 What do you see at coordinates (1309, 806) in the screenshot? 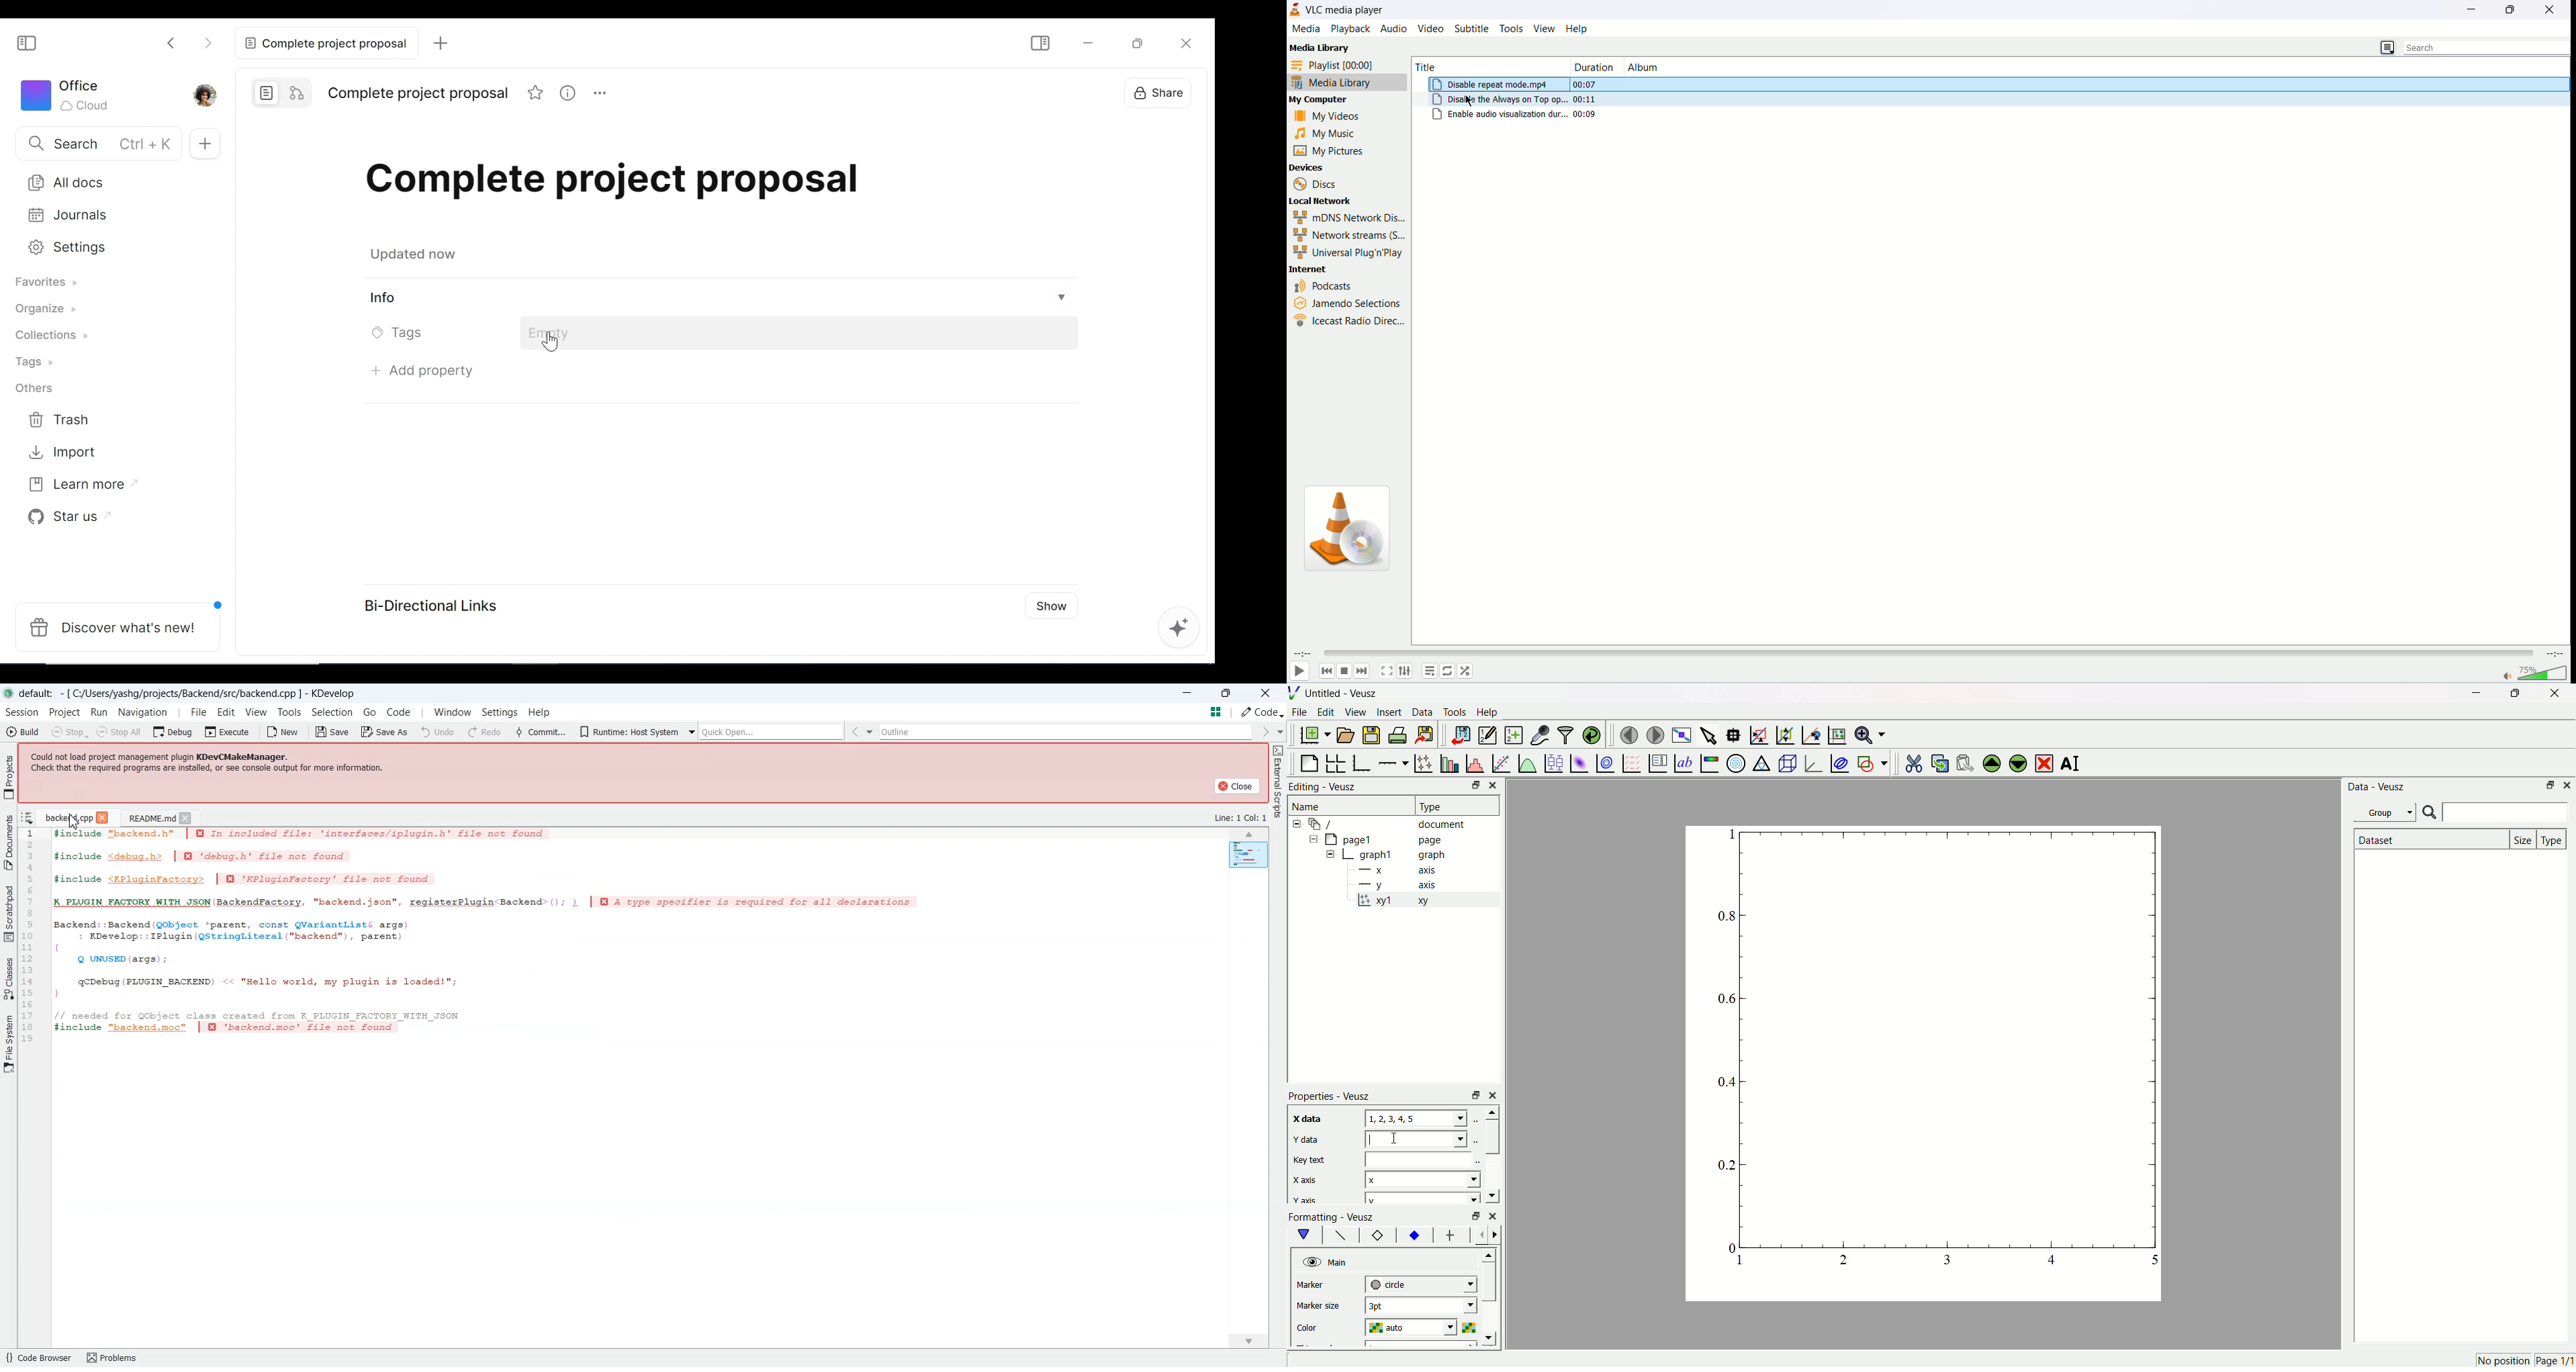
I see `Name` at bounding box center [1309, 806].